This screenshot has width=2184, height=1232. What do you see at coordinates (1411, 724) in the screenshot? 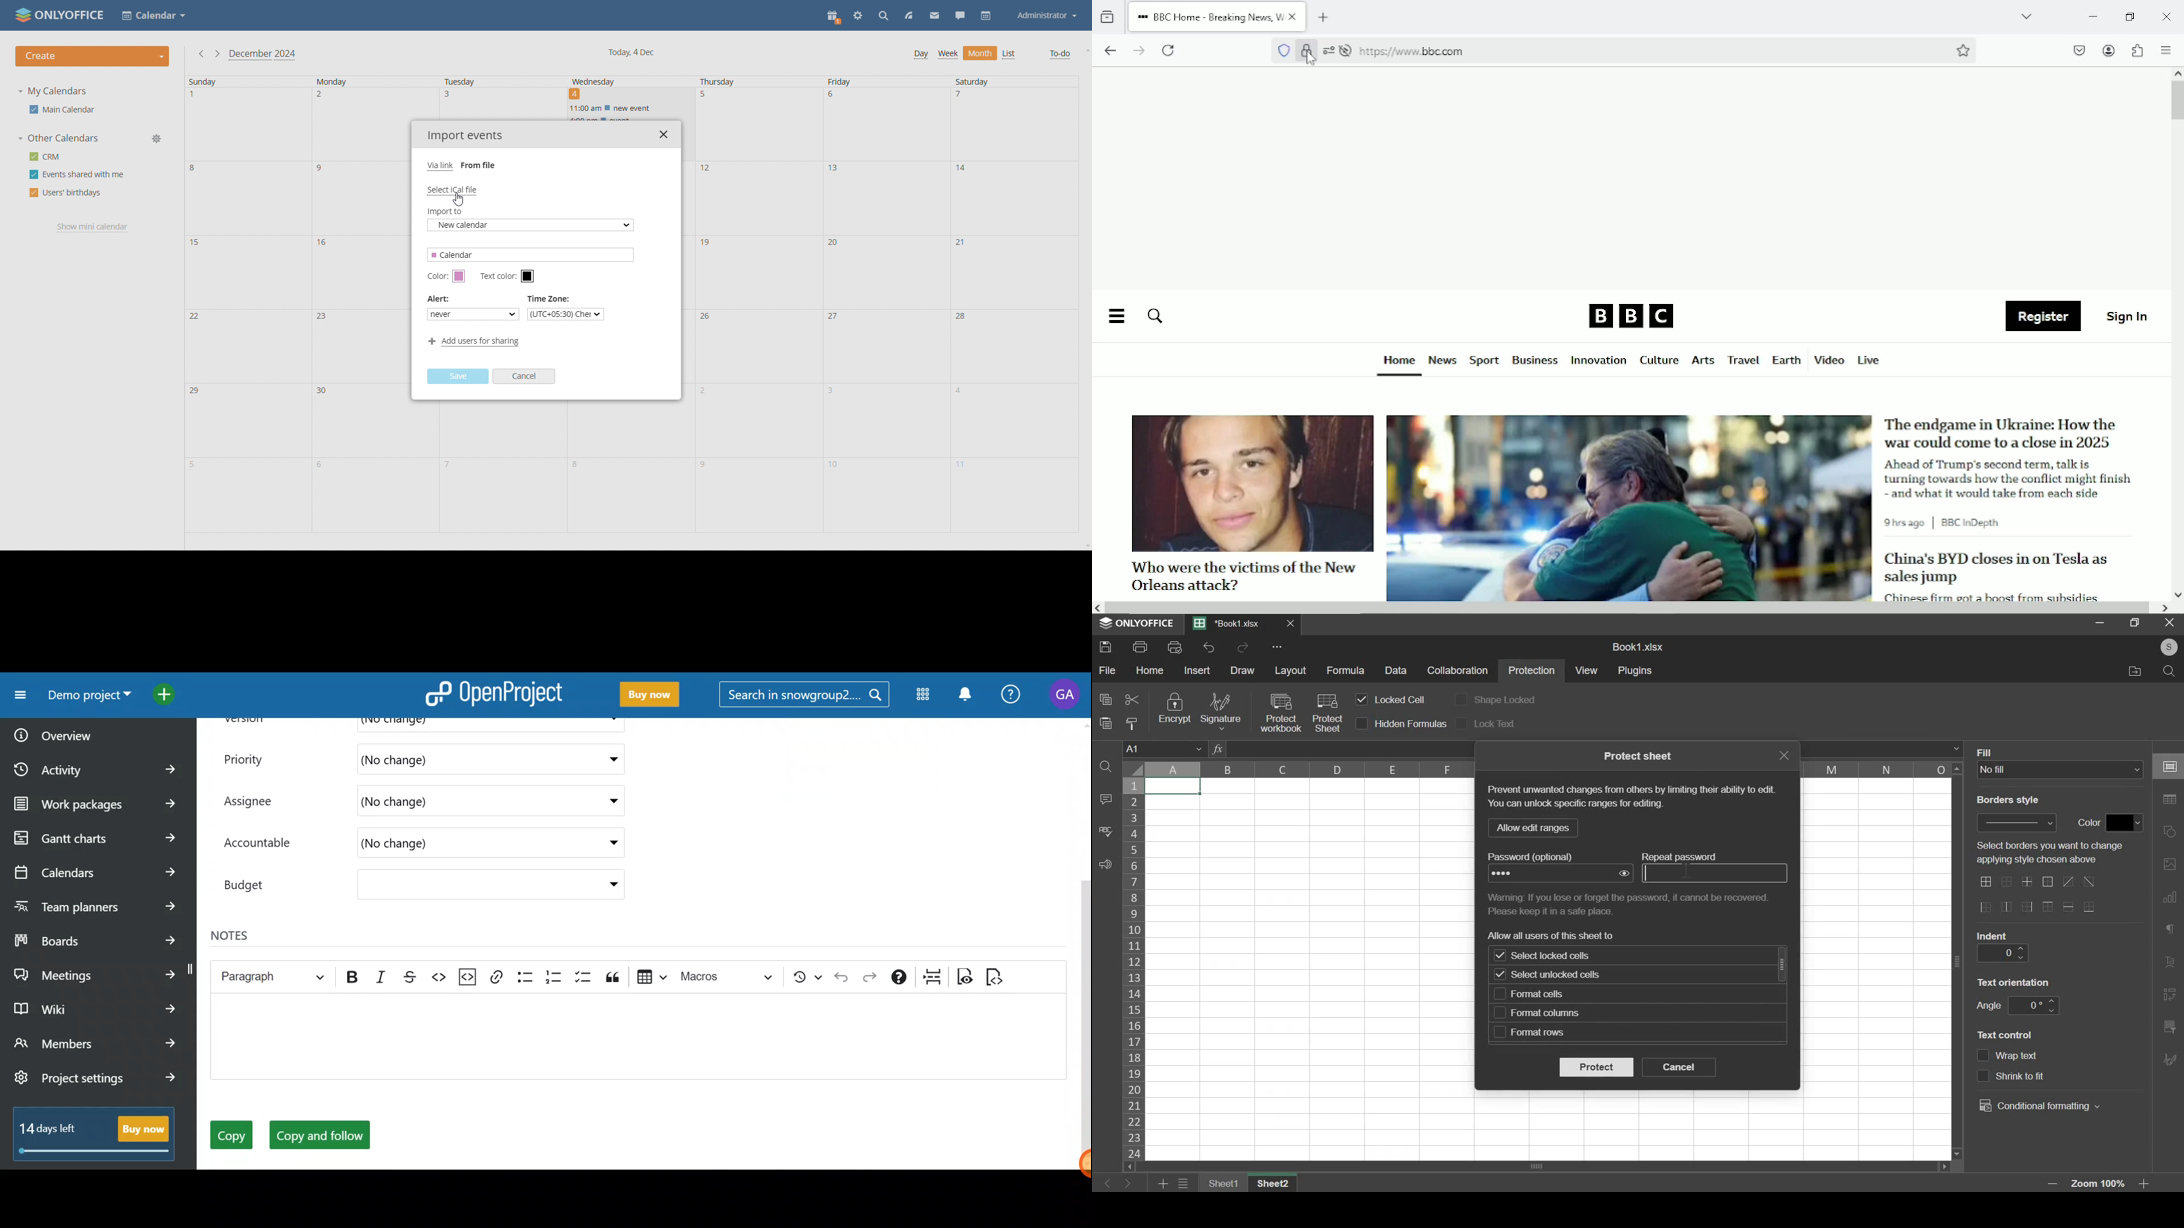
I see `hidden formulas` at bounding box center [1411, 724].